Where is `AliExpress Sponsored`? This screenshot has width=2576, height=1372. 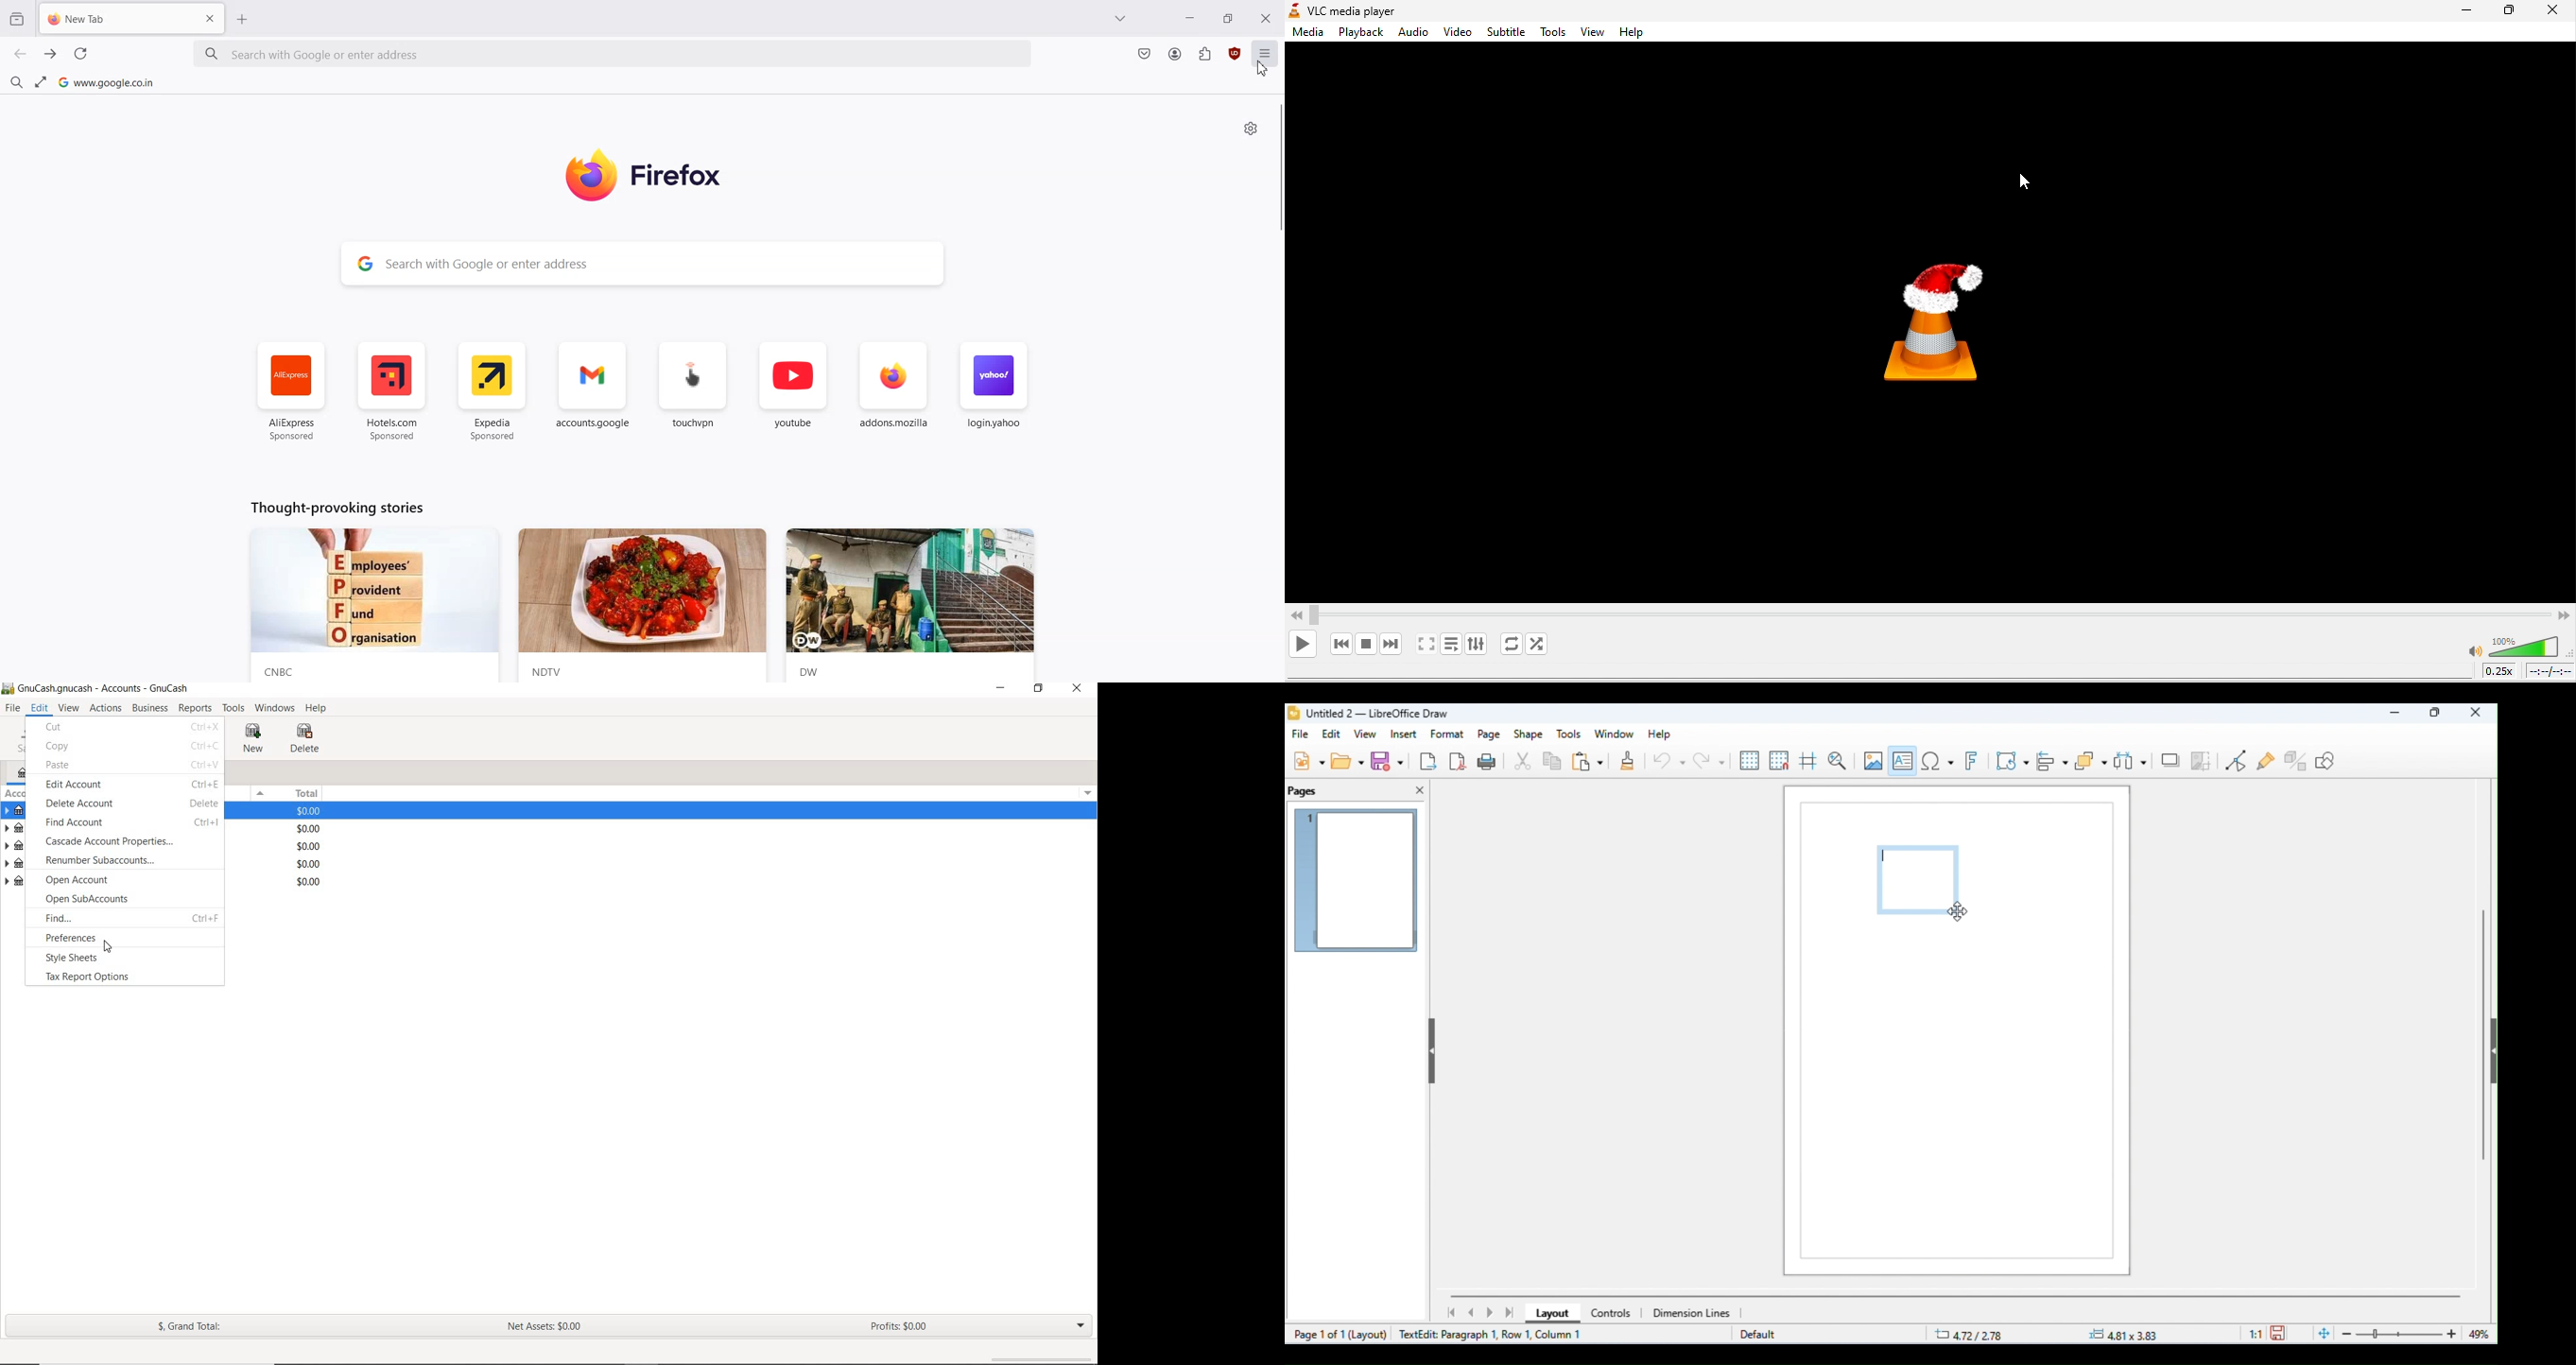 AliExpress Sponsored is located at coordinates (292, 392).